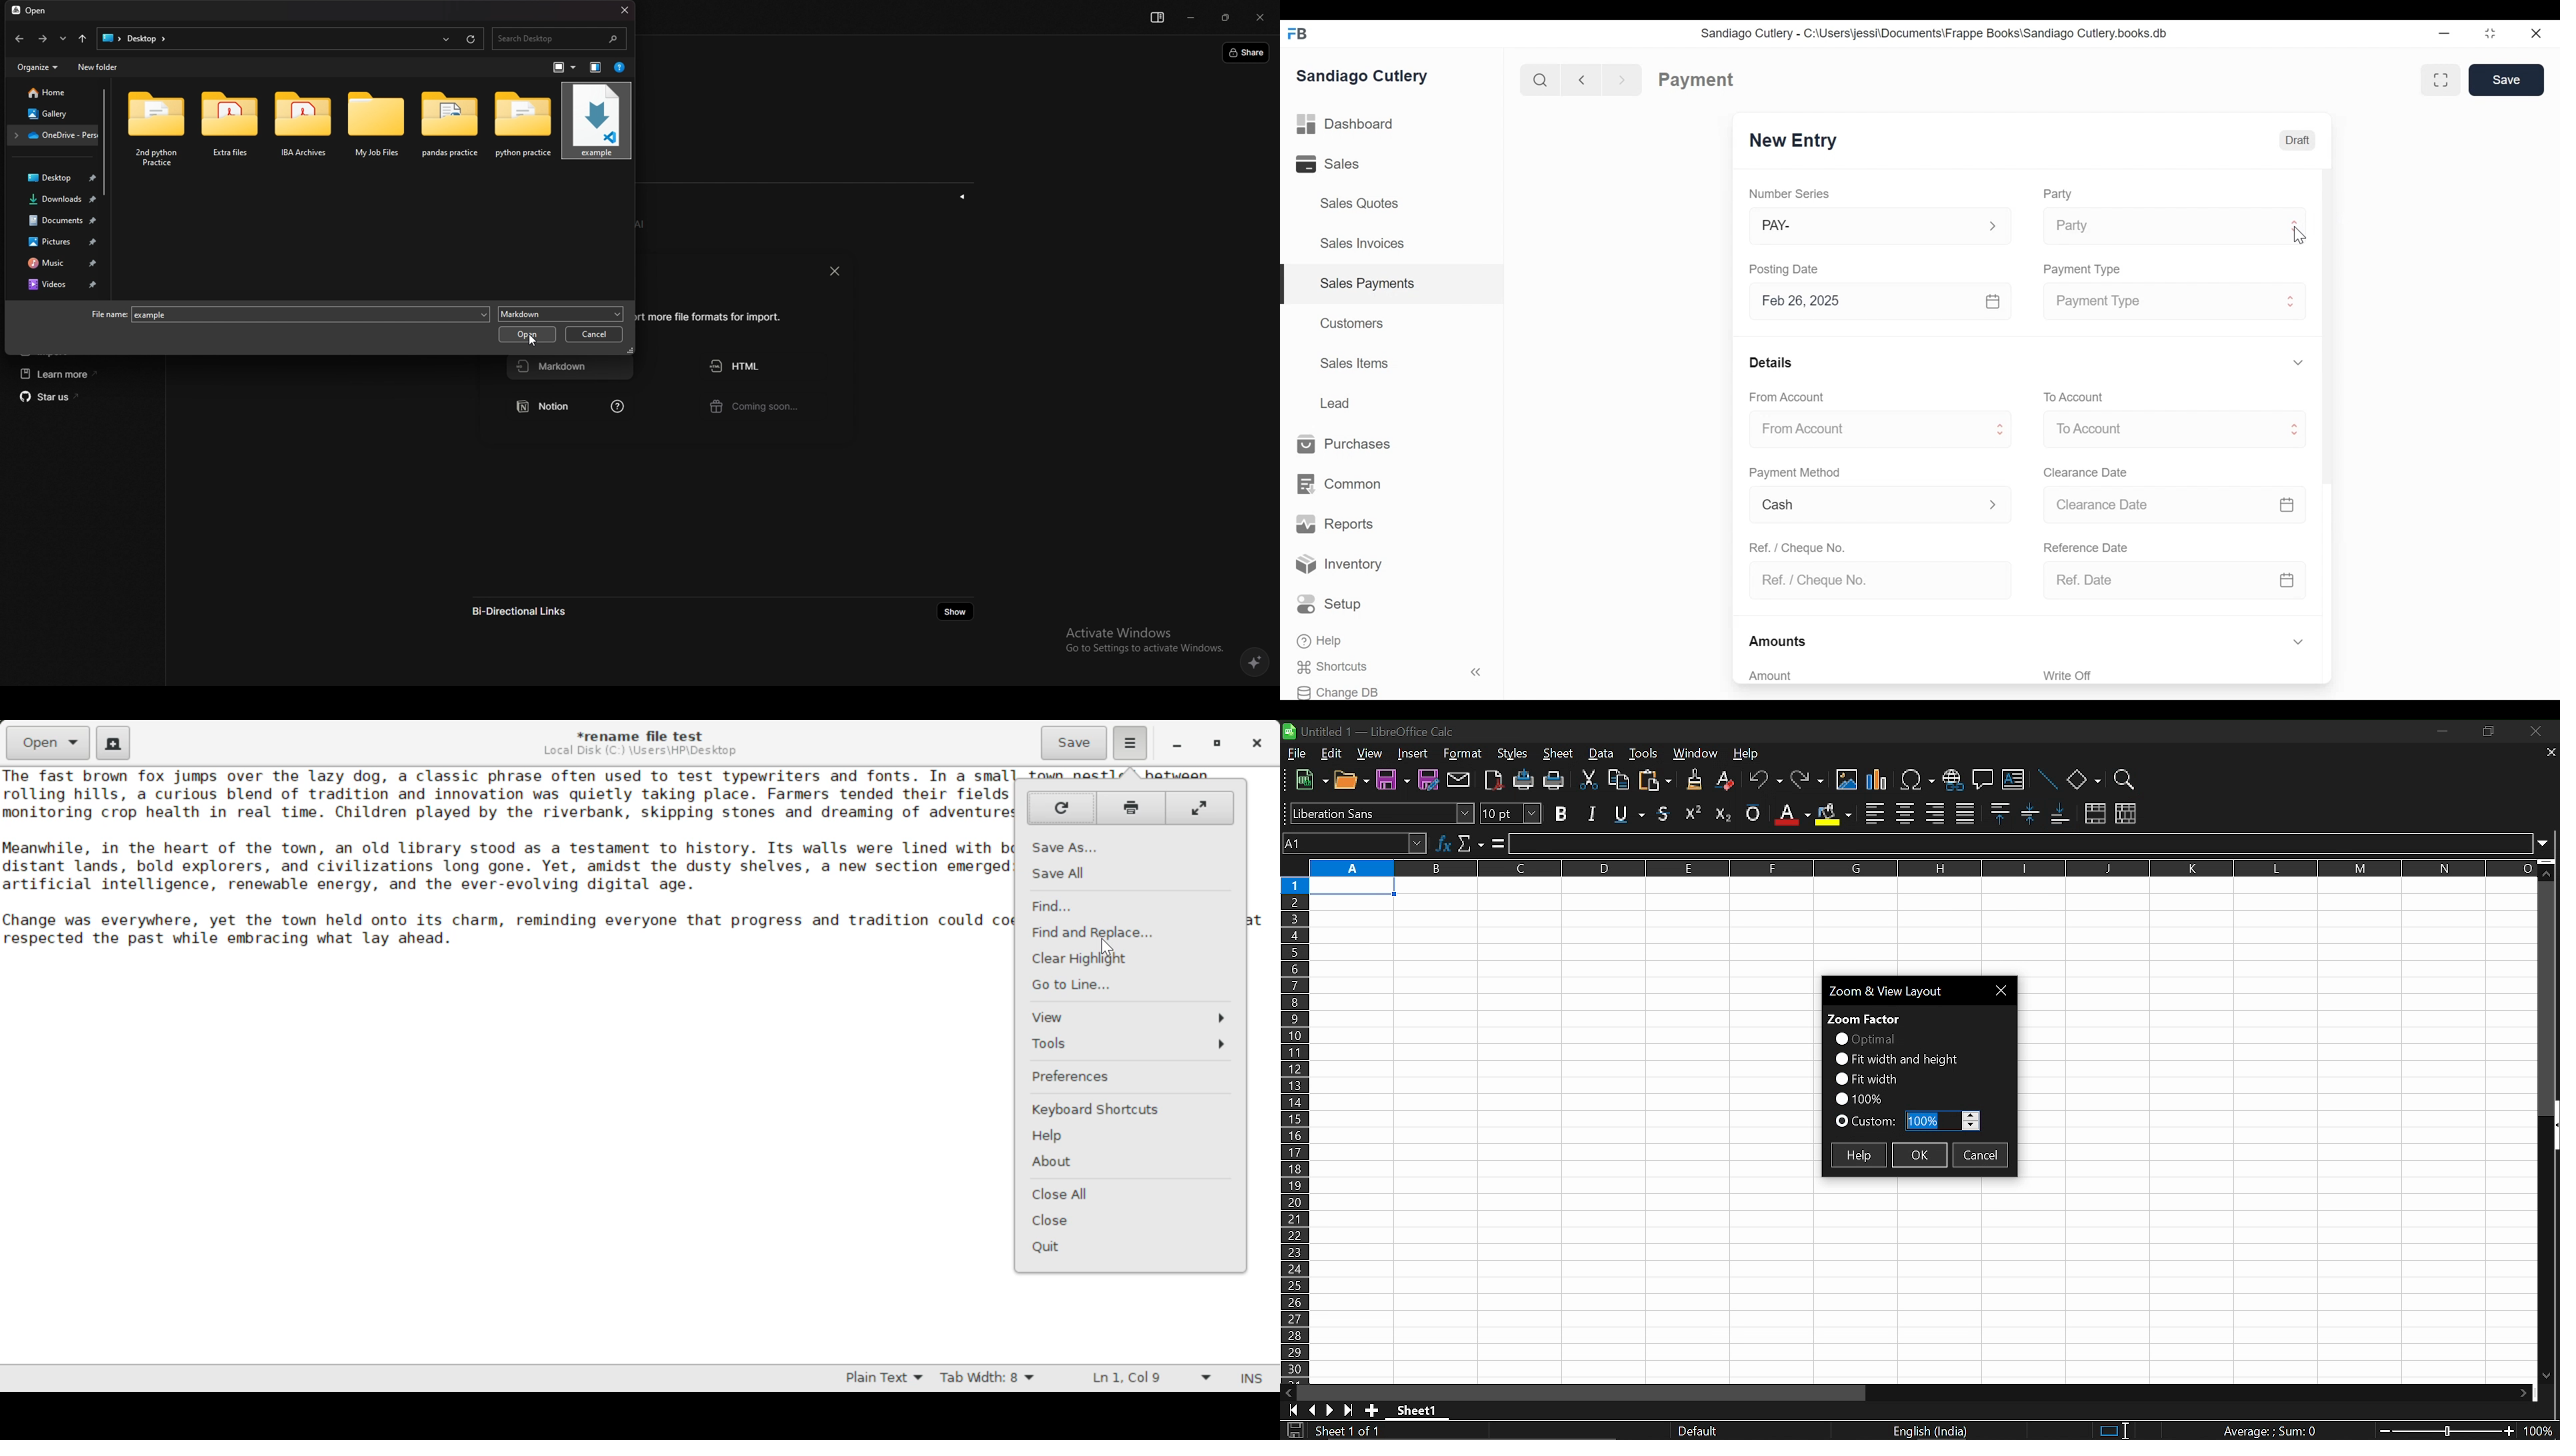 The image size is (2576, 1456). Describe the element at coordinates (1350, 1411) in the screenshot. I see `go to last page` at that location.